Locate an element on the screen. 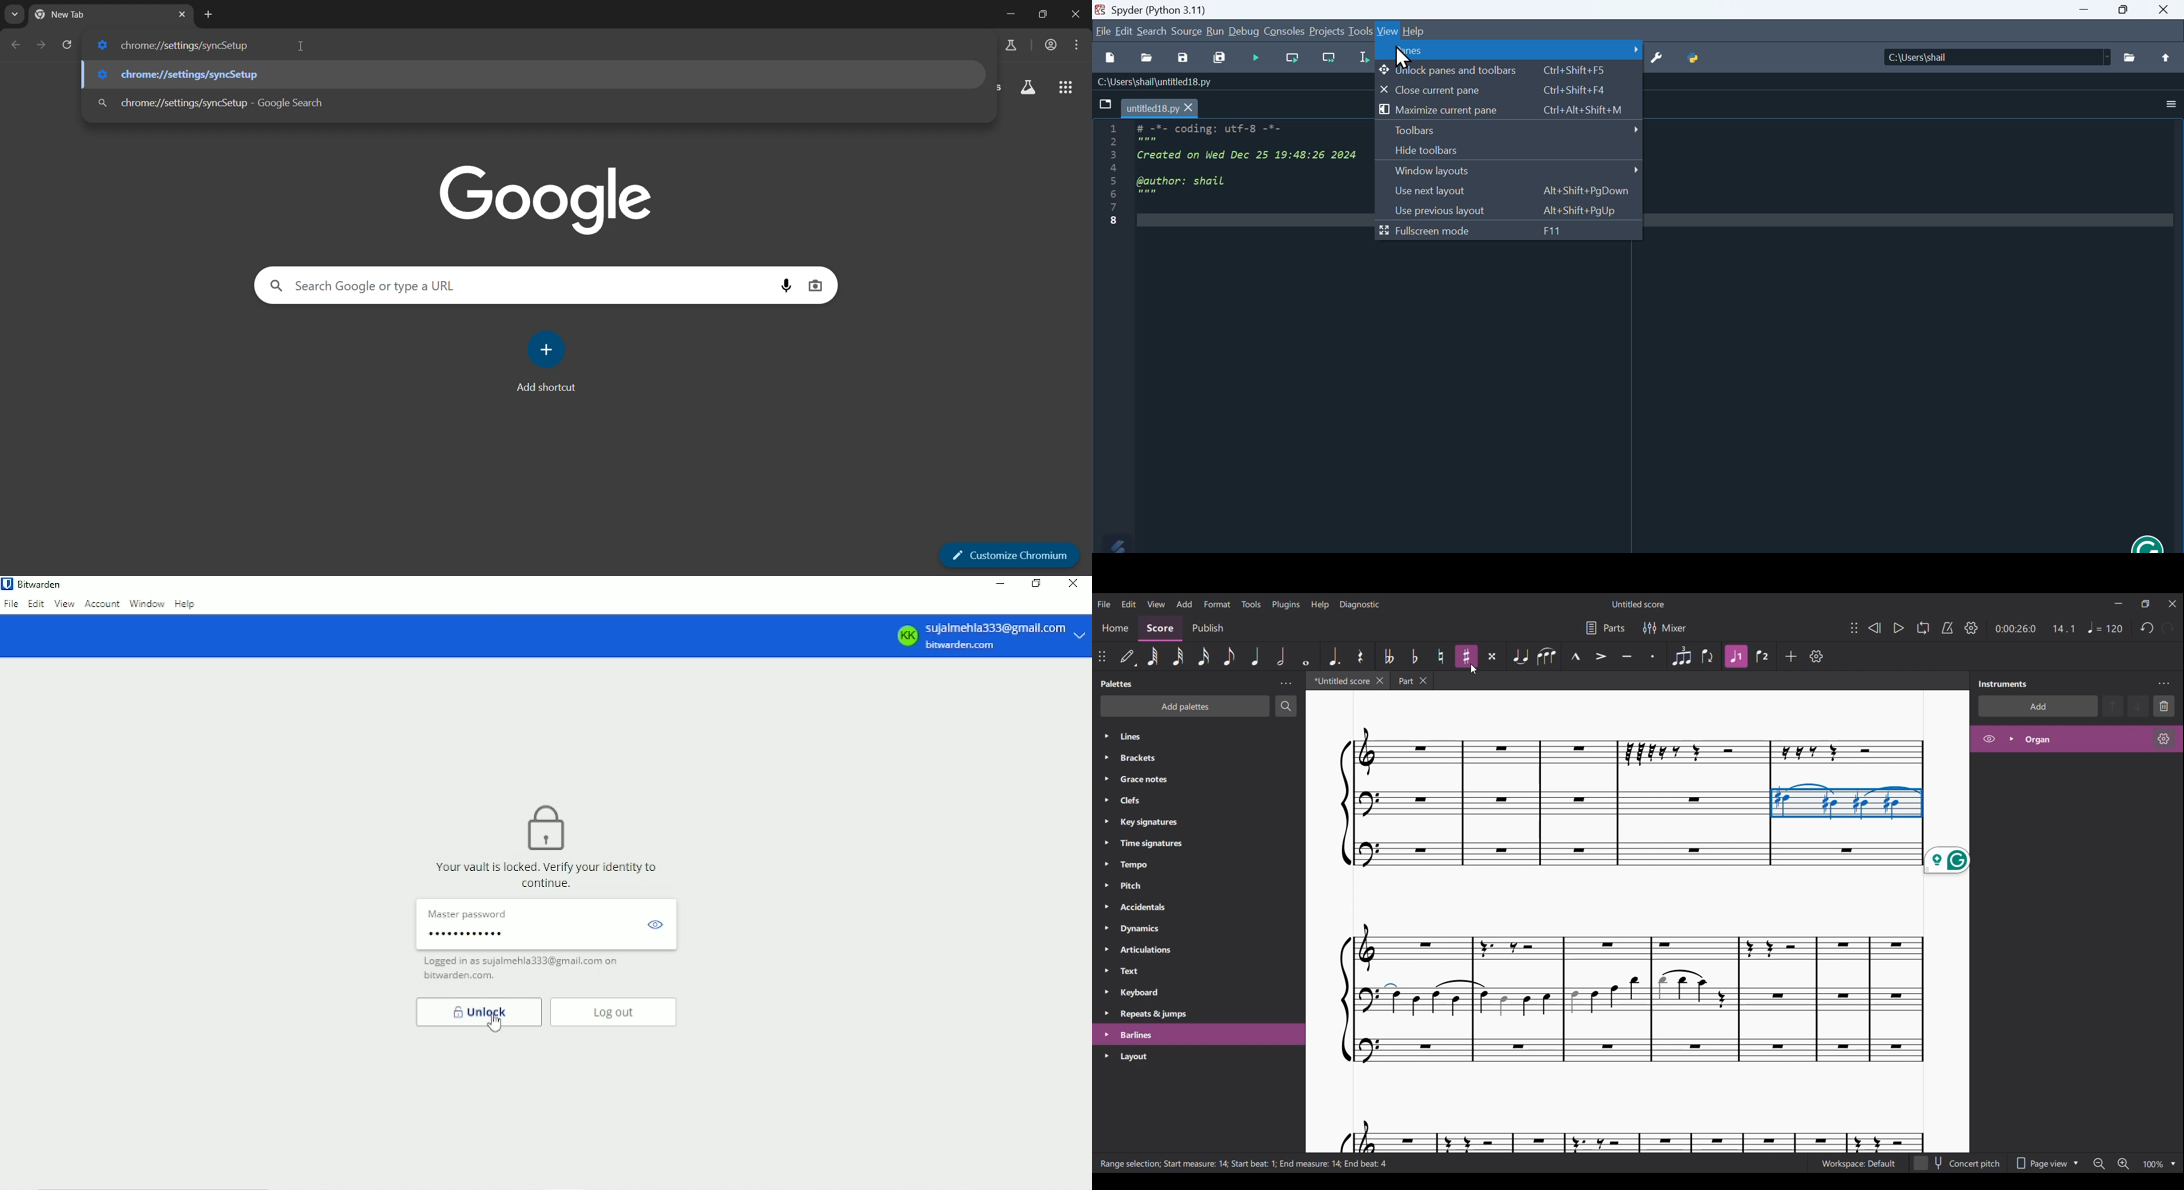 The width and height of the screenshot is (2184, 1204). run current sale and go to the next one is located at coordinates (1331, 57).